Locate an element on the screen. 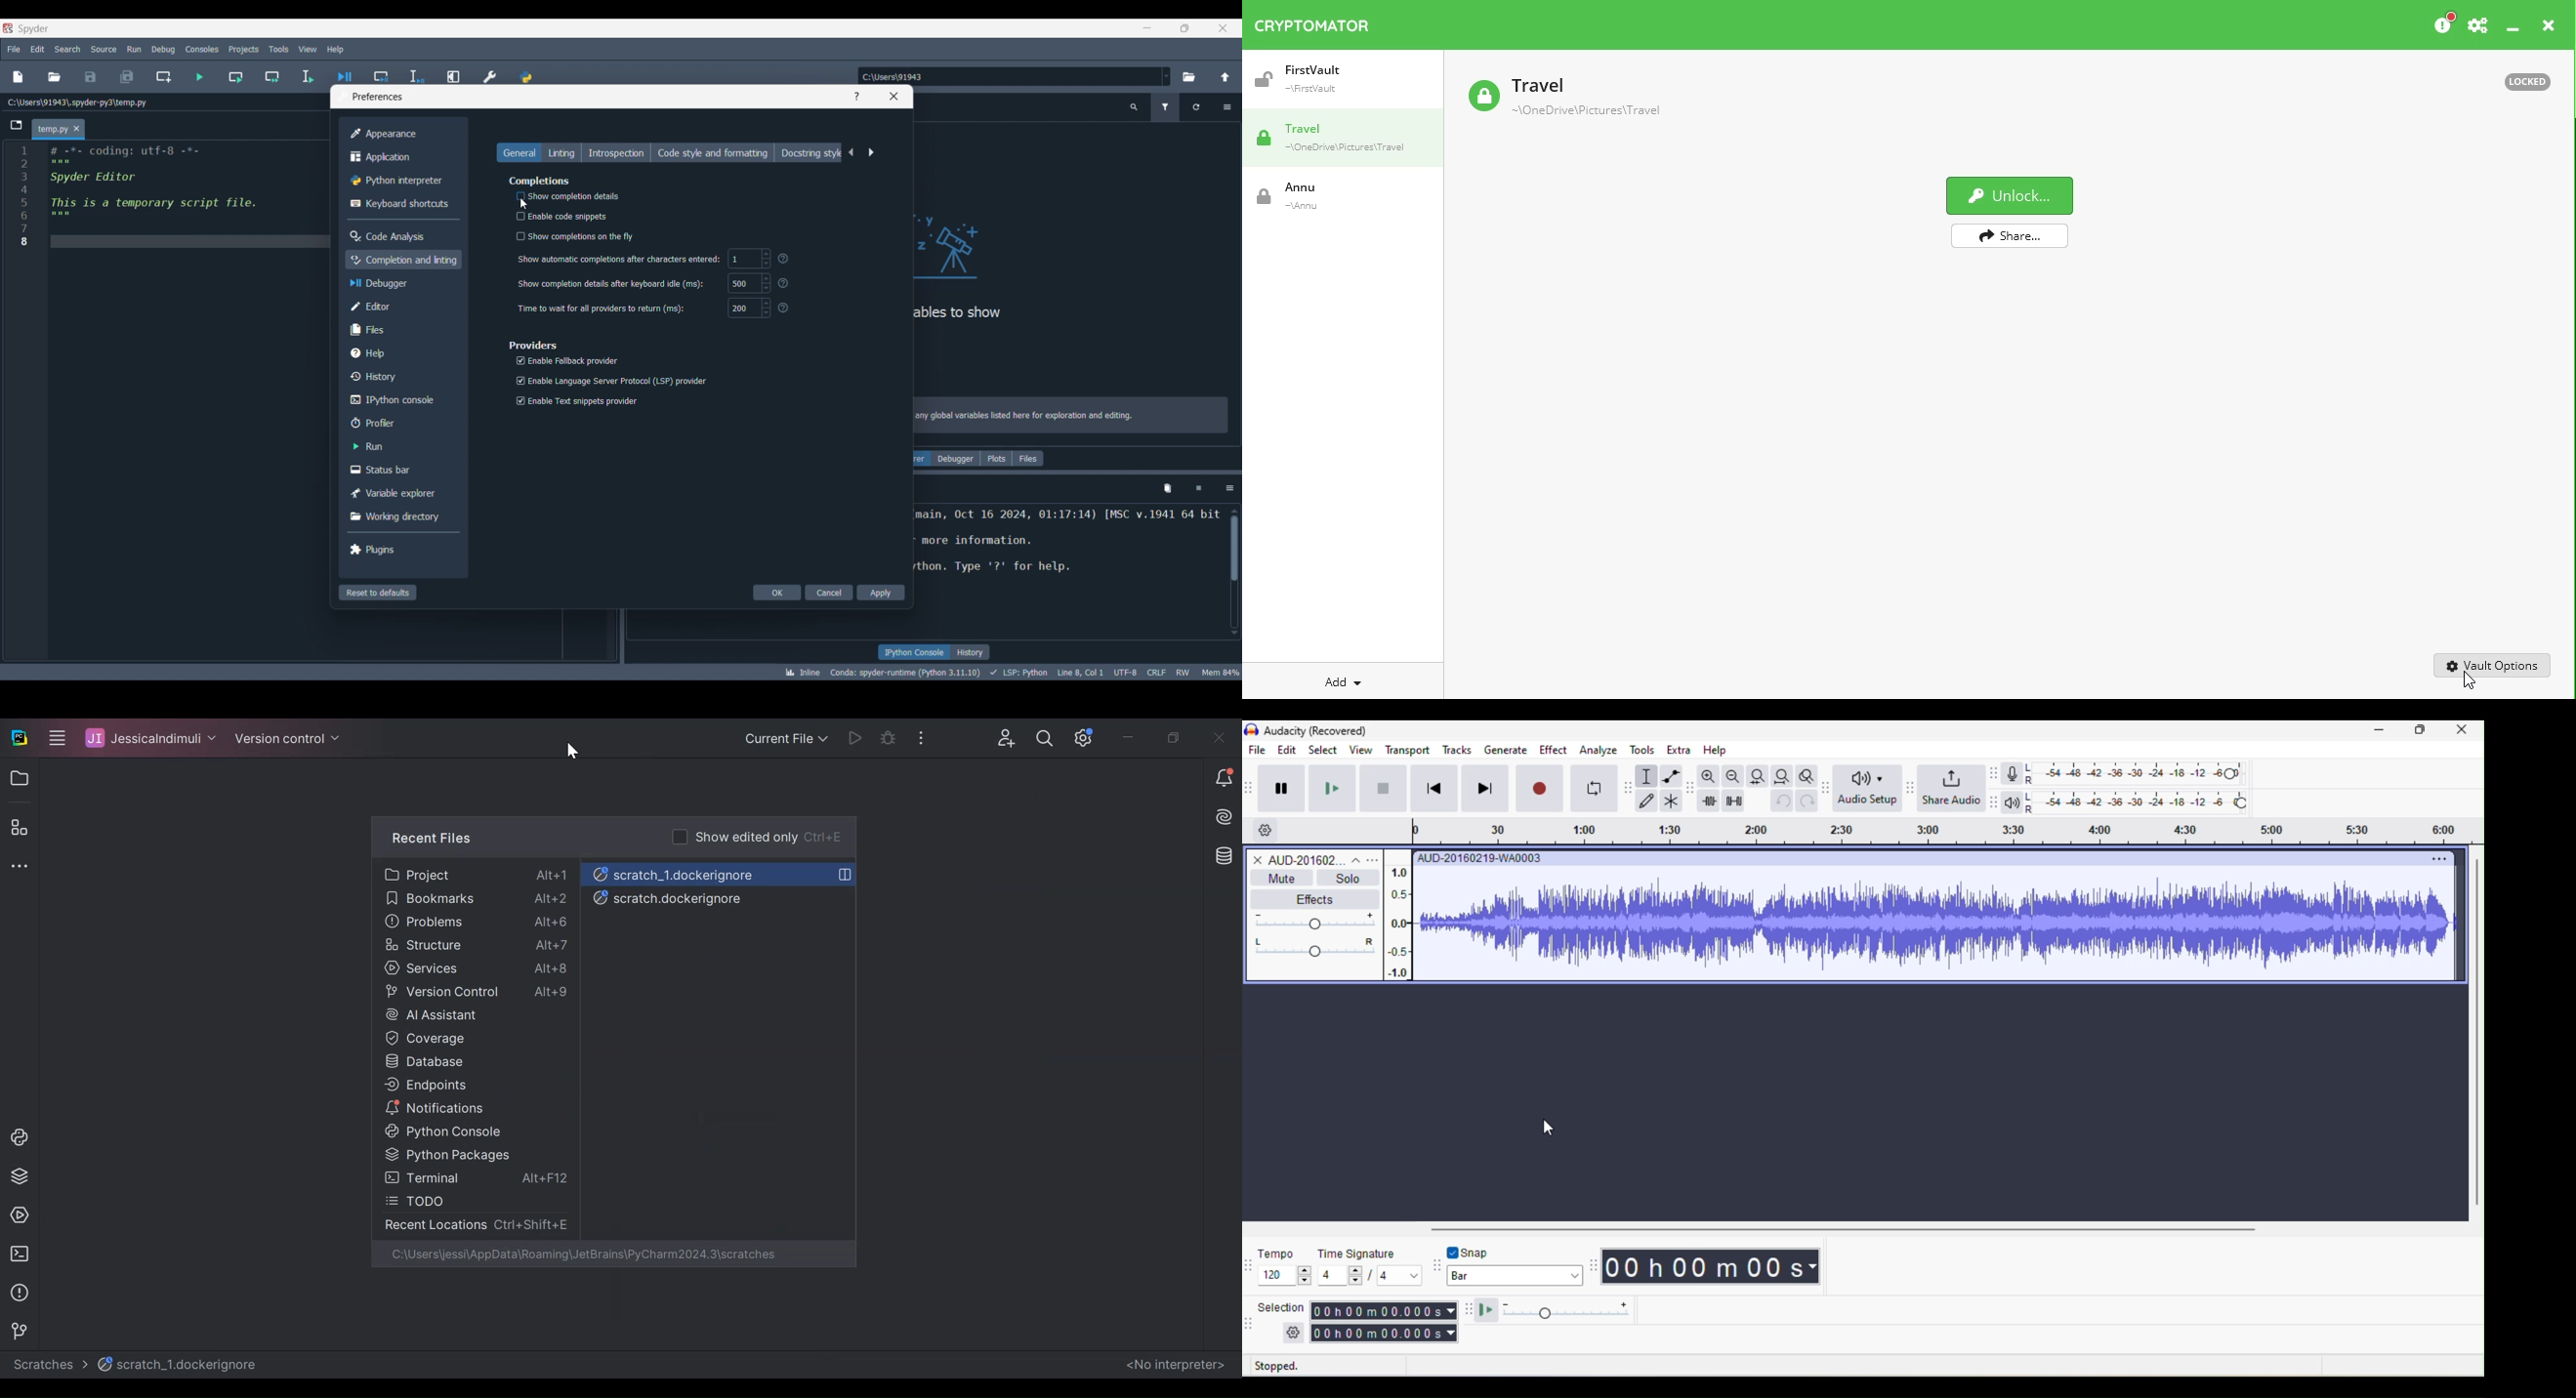 This screenshot has width=2576, height=1400. help is located at coordinates (1713, 750).